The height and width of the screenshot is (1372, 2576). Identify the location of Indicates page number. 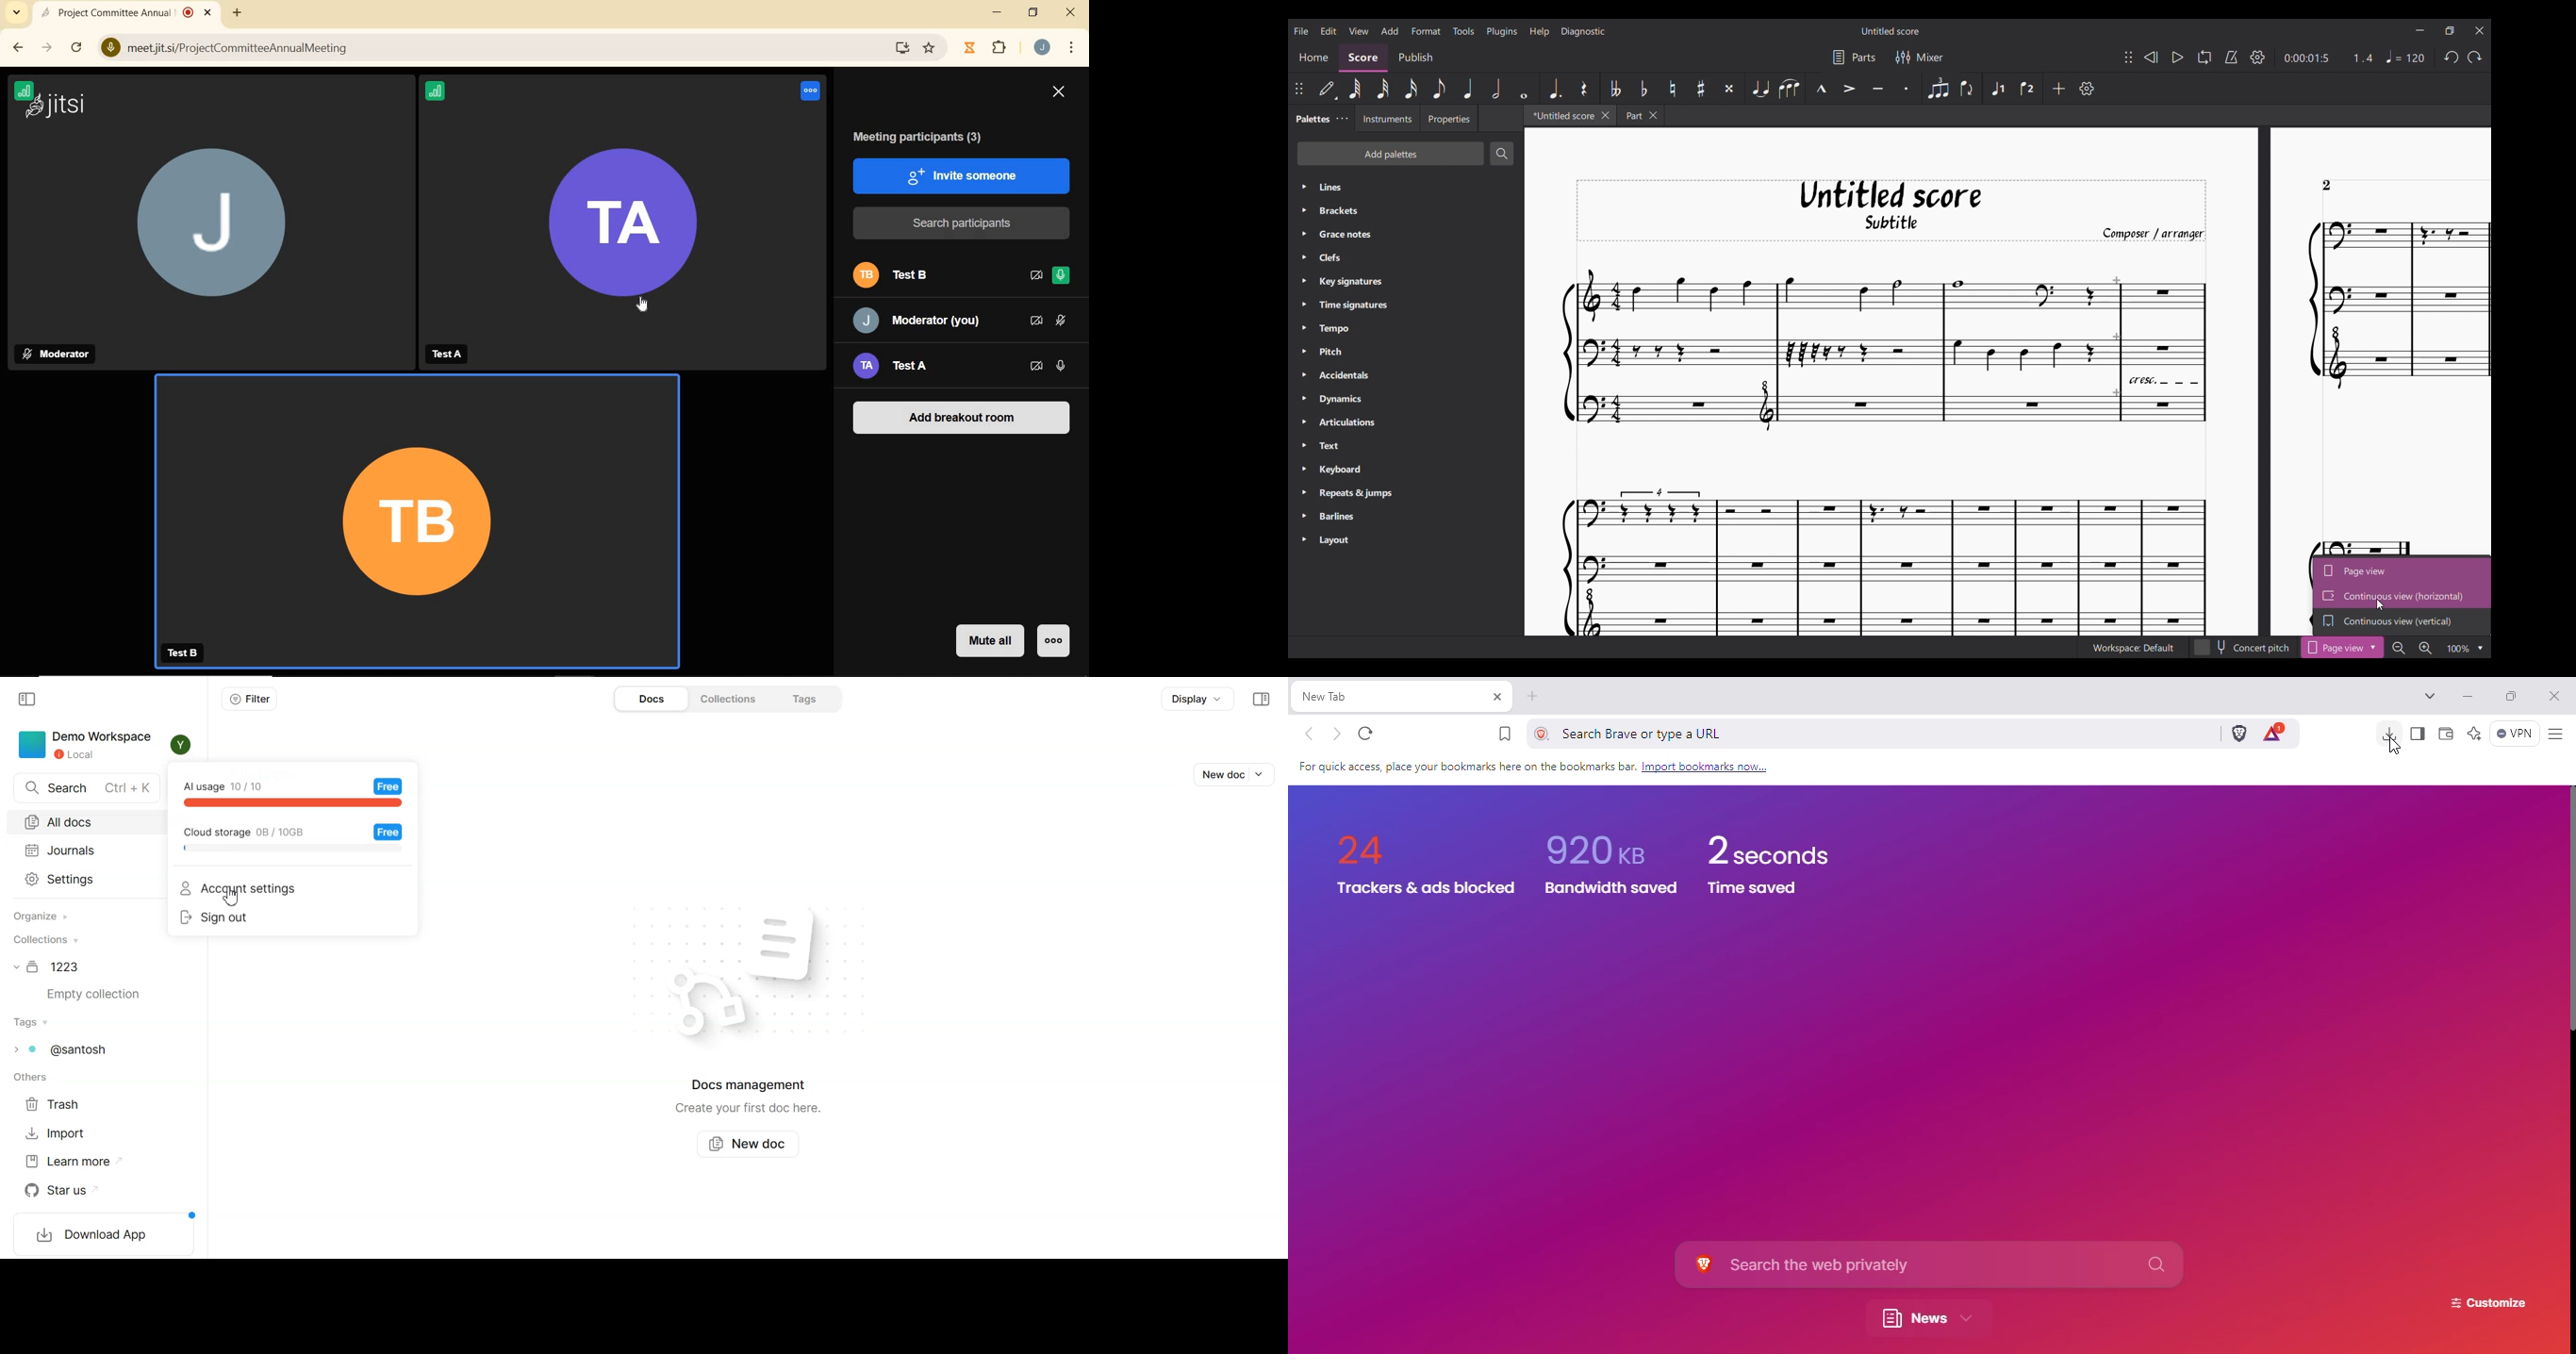
(2327, 185).